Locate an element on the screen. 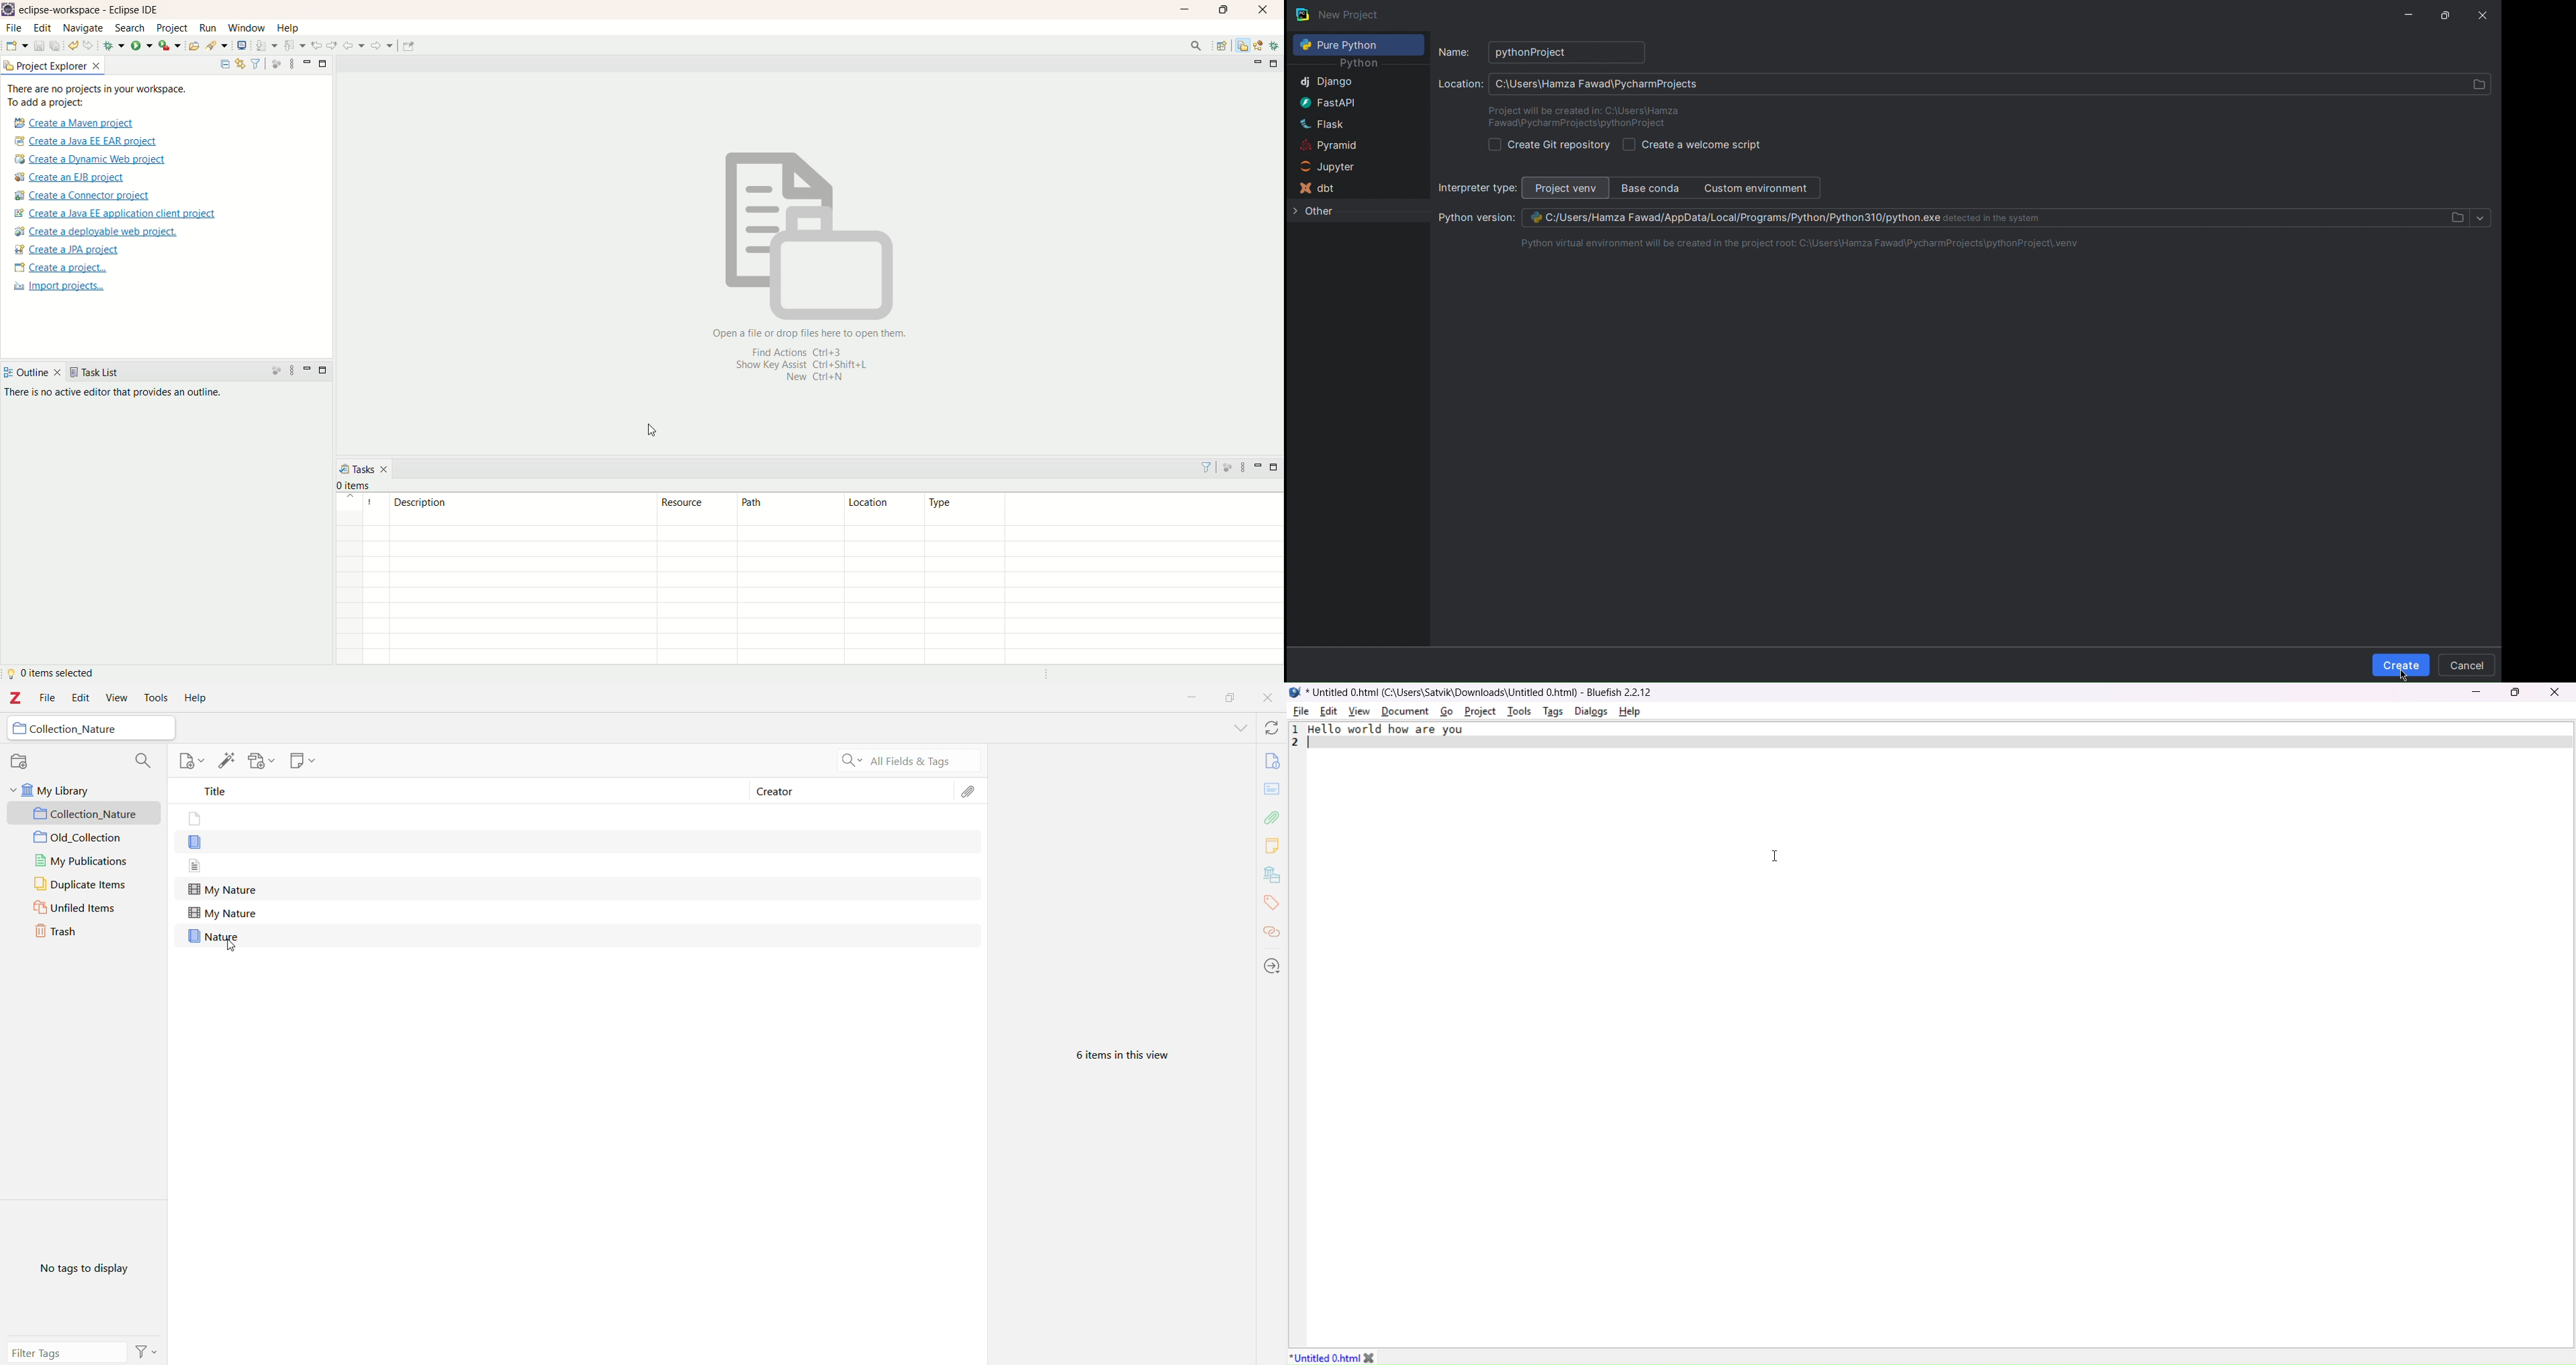 The width and height of the screenshot is (2576, 1372). Add Attachment is located at coordinates (261, 761).